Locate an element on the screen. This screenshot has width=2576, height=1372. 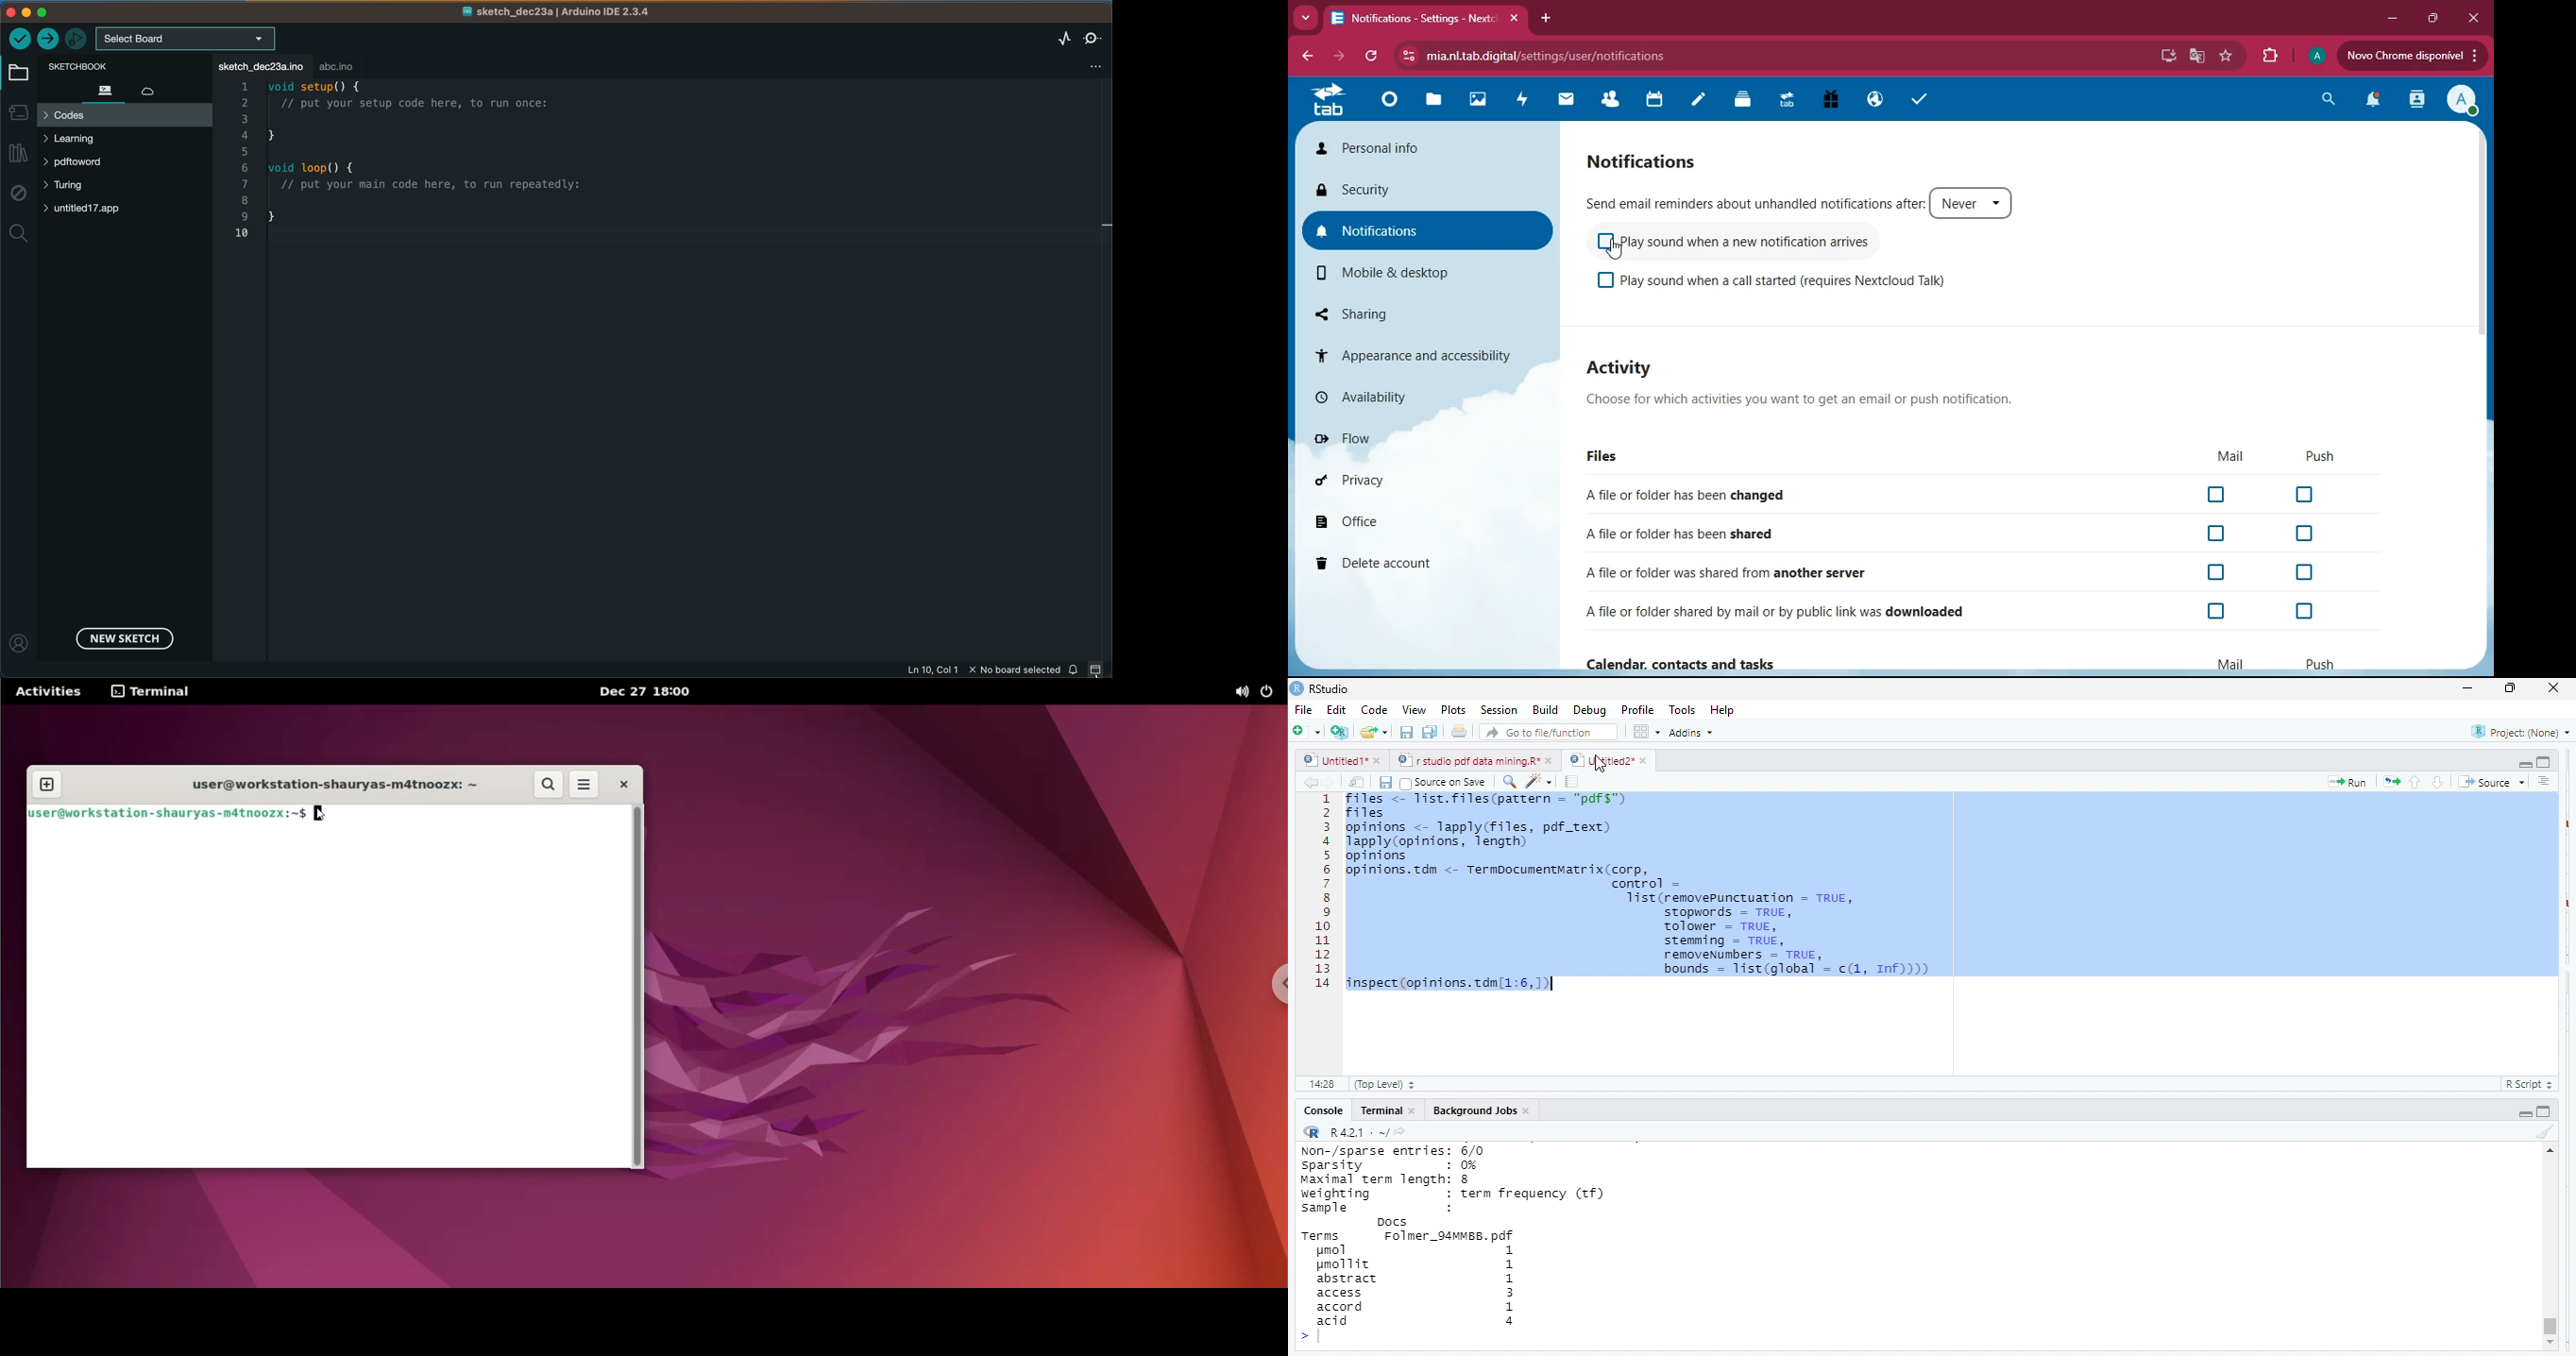
close is located at coordinates (2471, 18).